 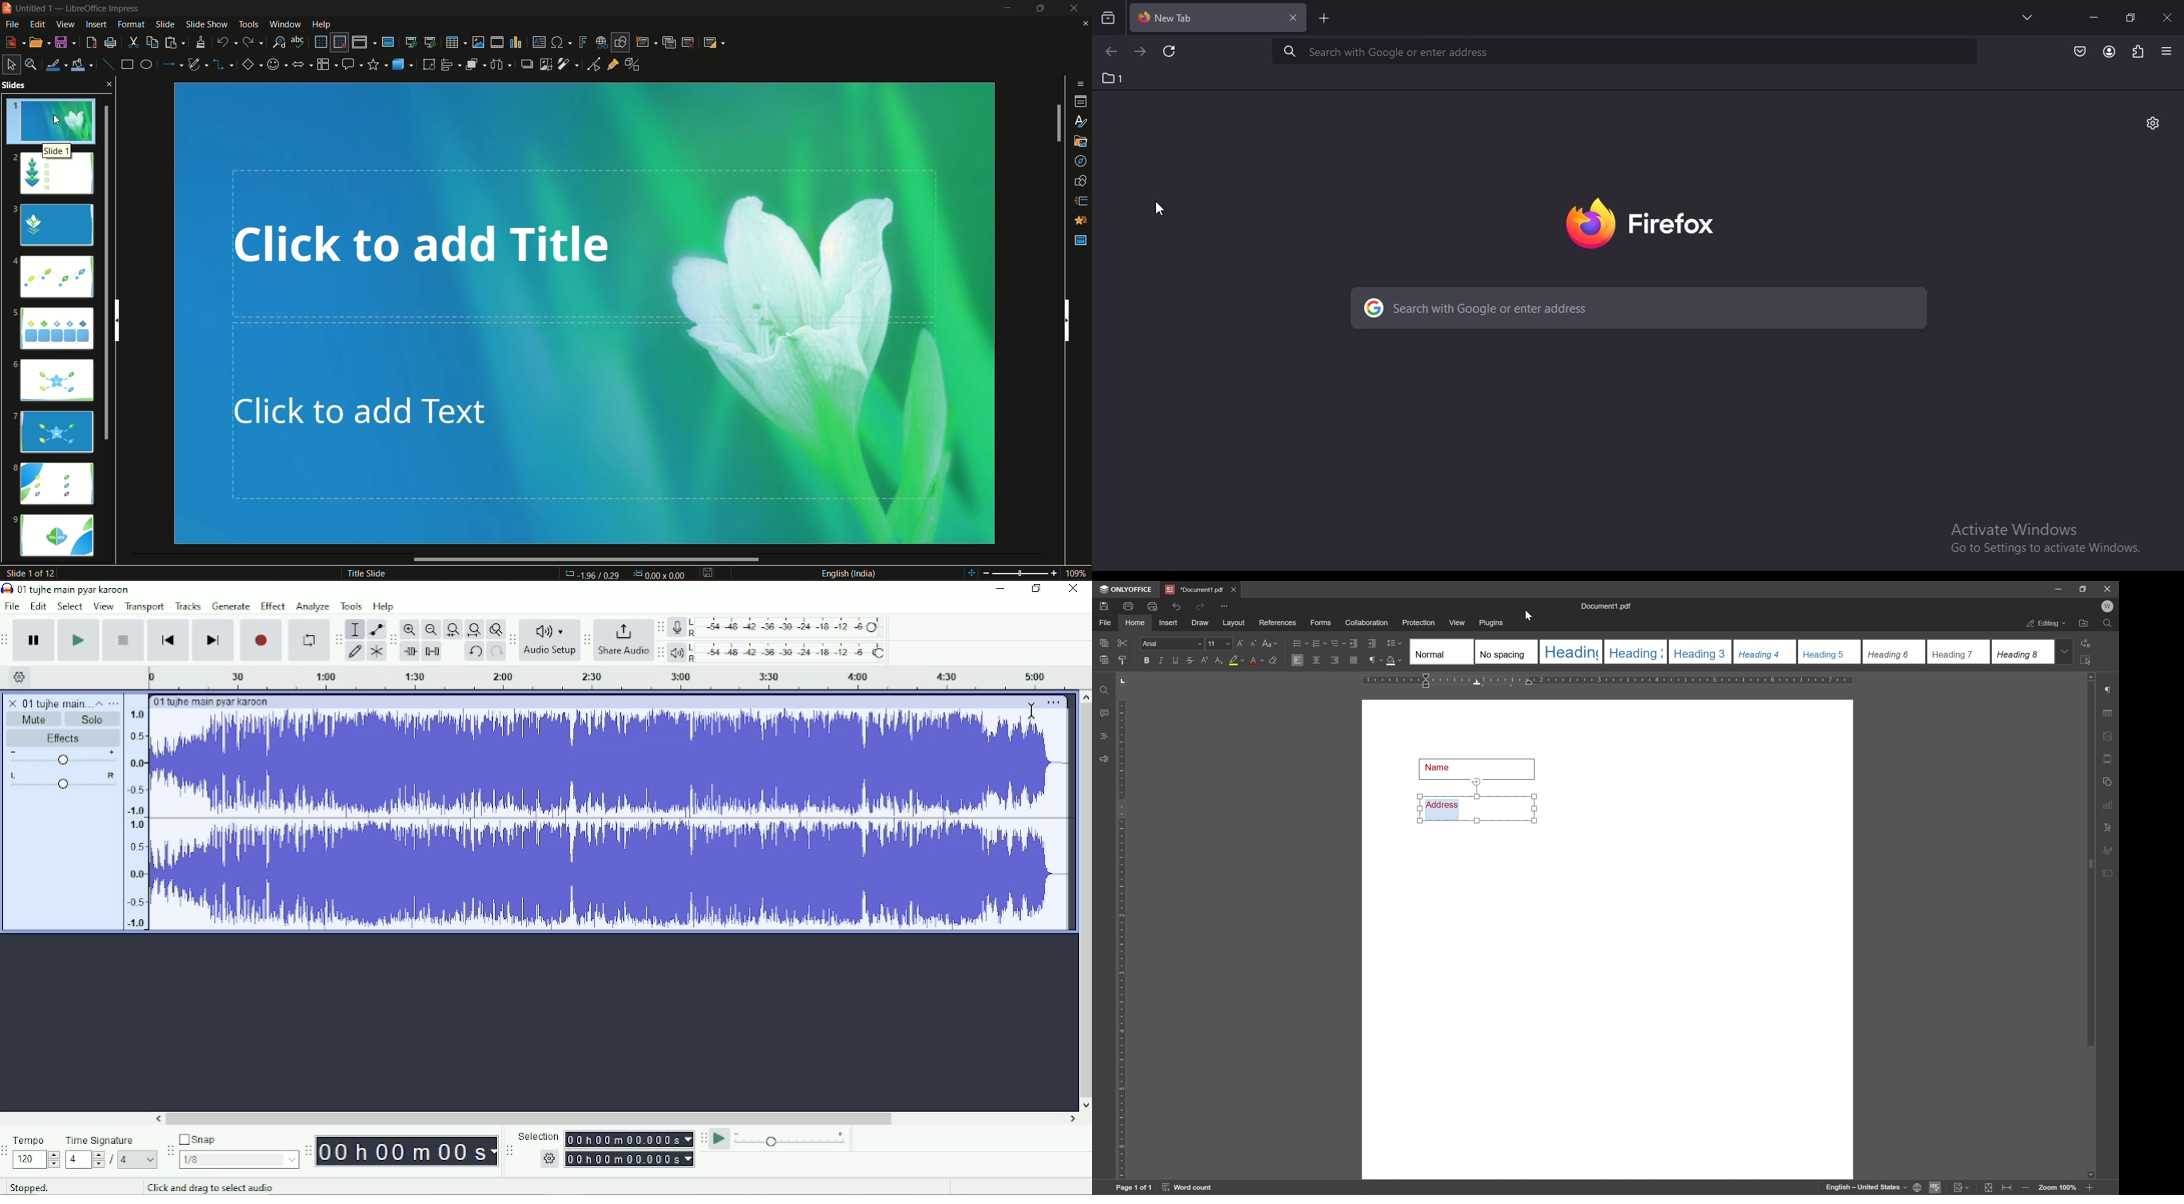 What do you see at coordinates (56, 225) in the screenshot?
I see `slide 3` at bounding box center [56, 225].